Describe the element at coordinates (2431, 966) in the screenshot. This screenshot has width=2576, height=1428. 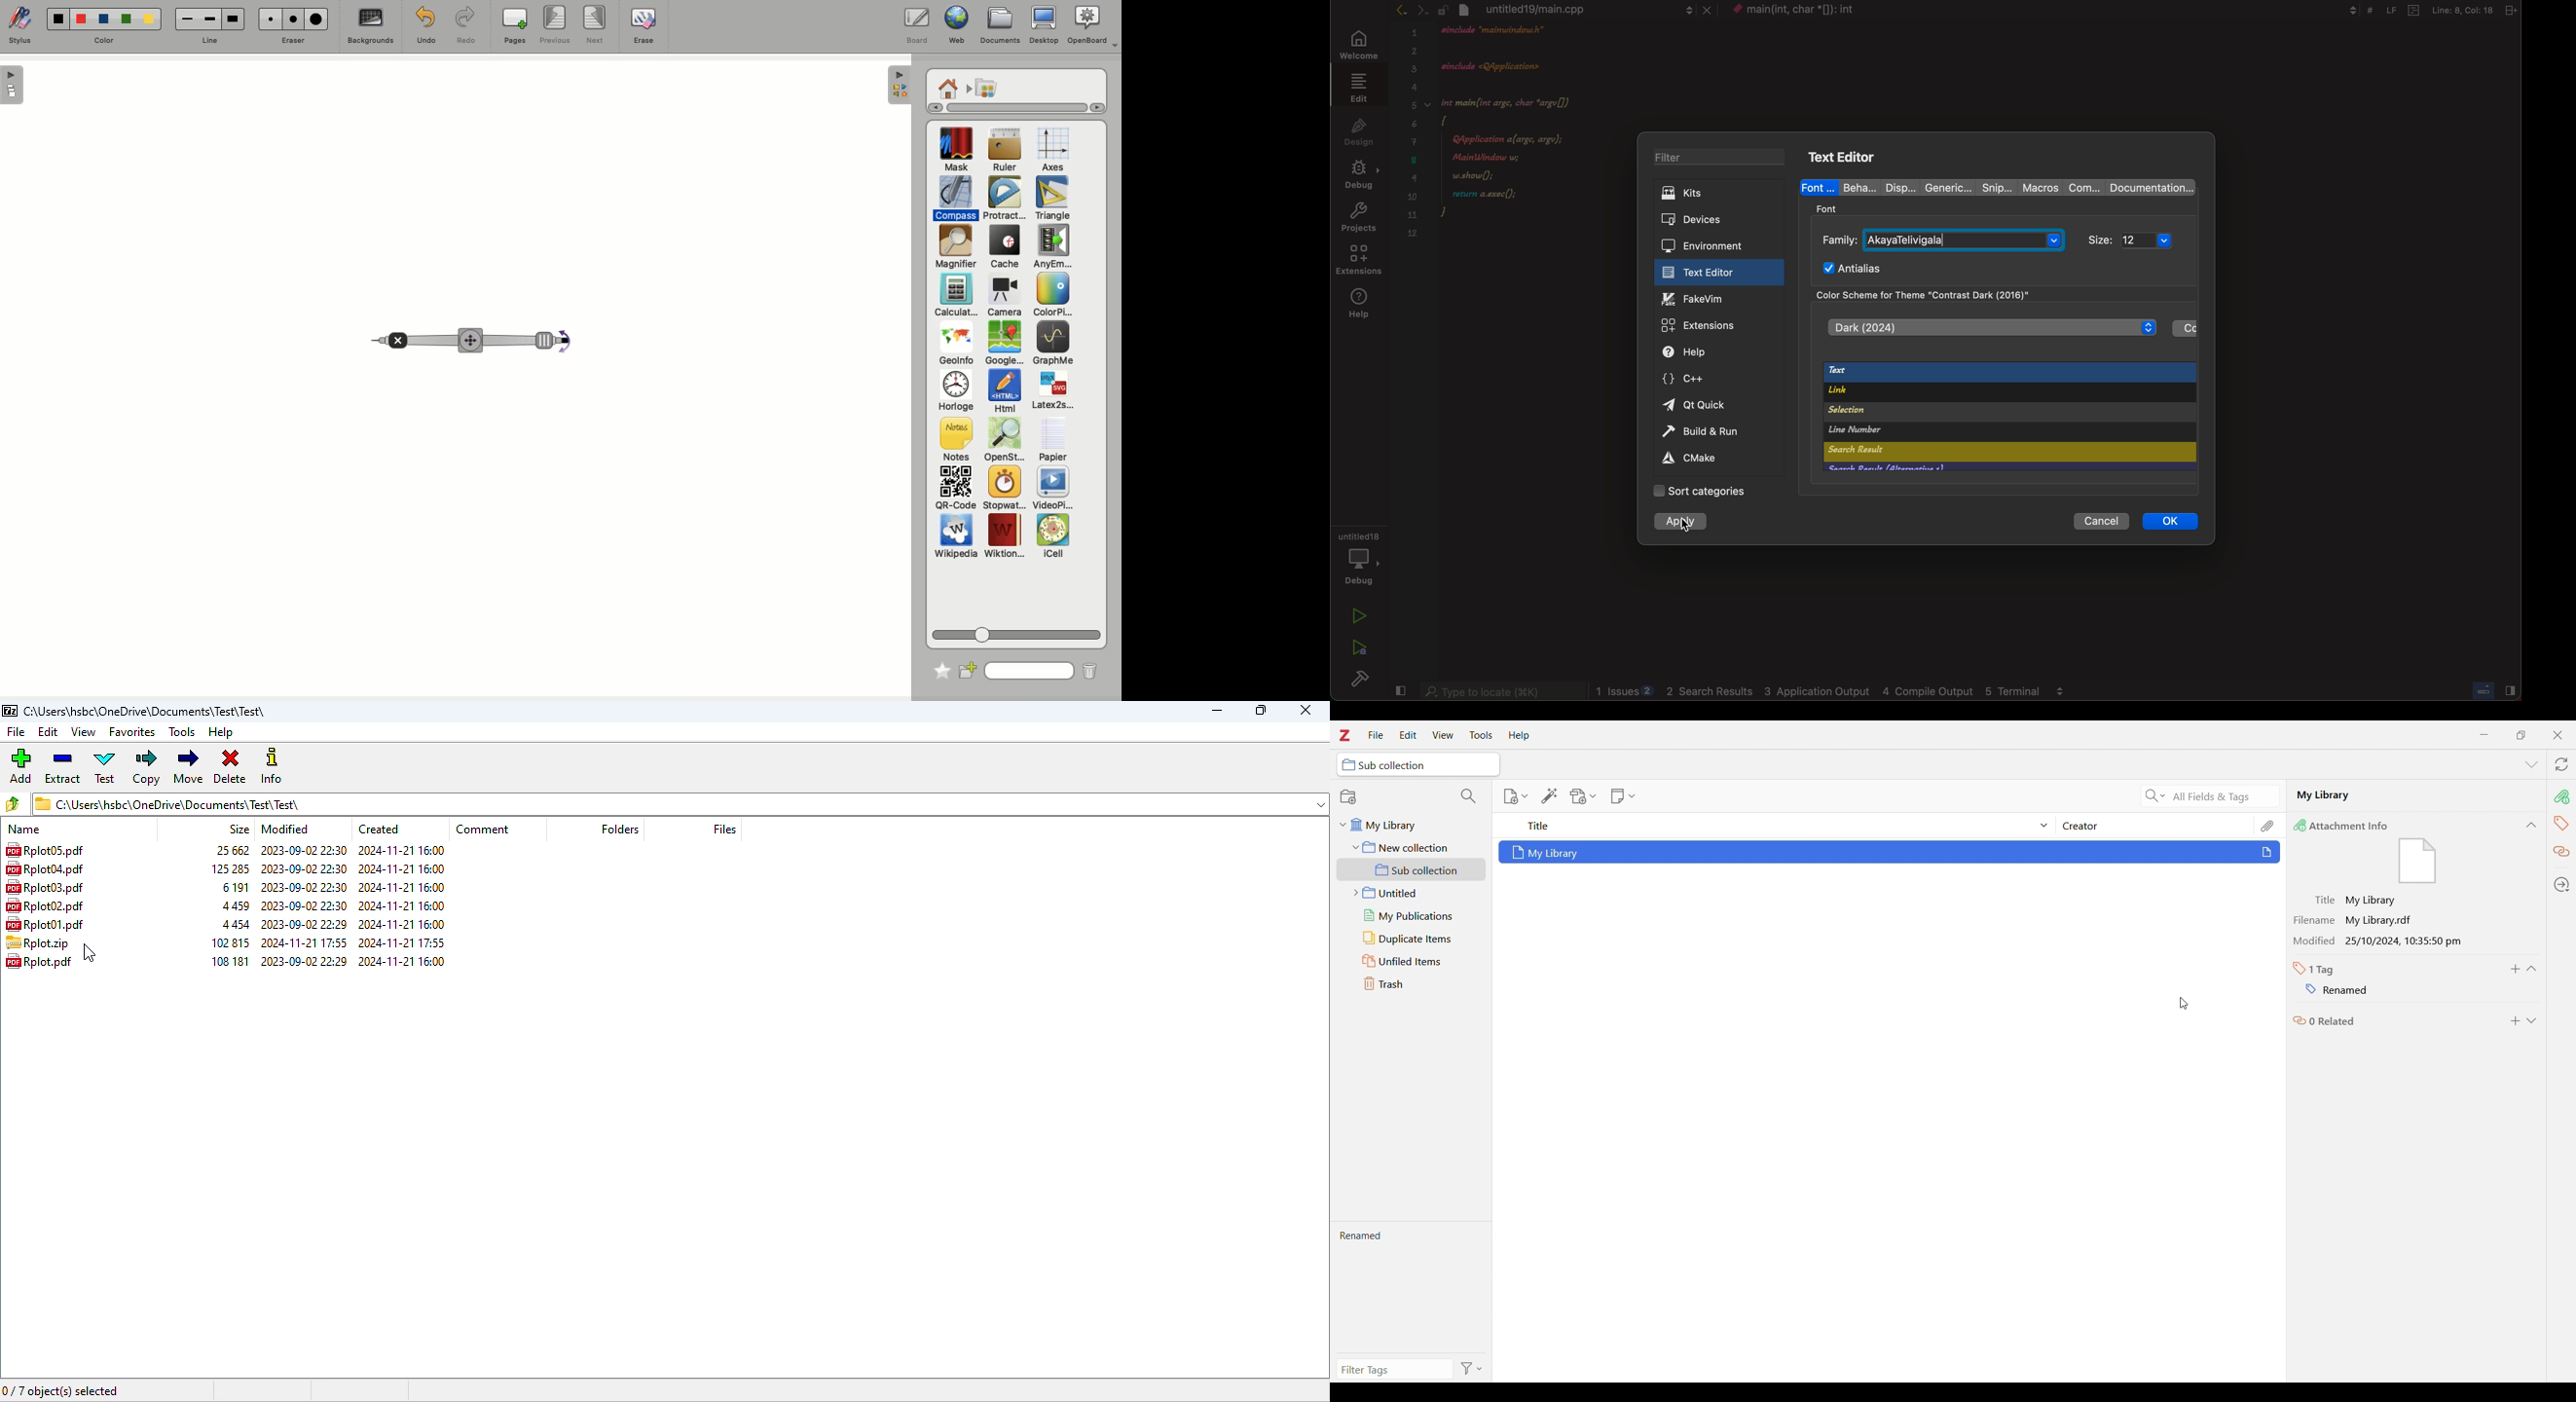
I see `Name suggestions ` at that location.